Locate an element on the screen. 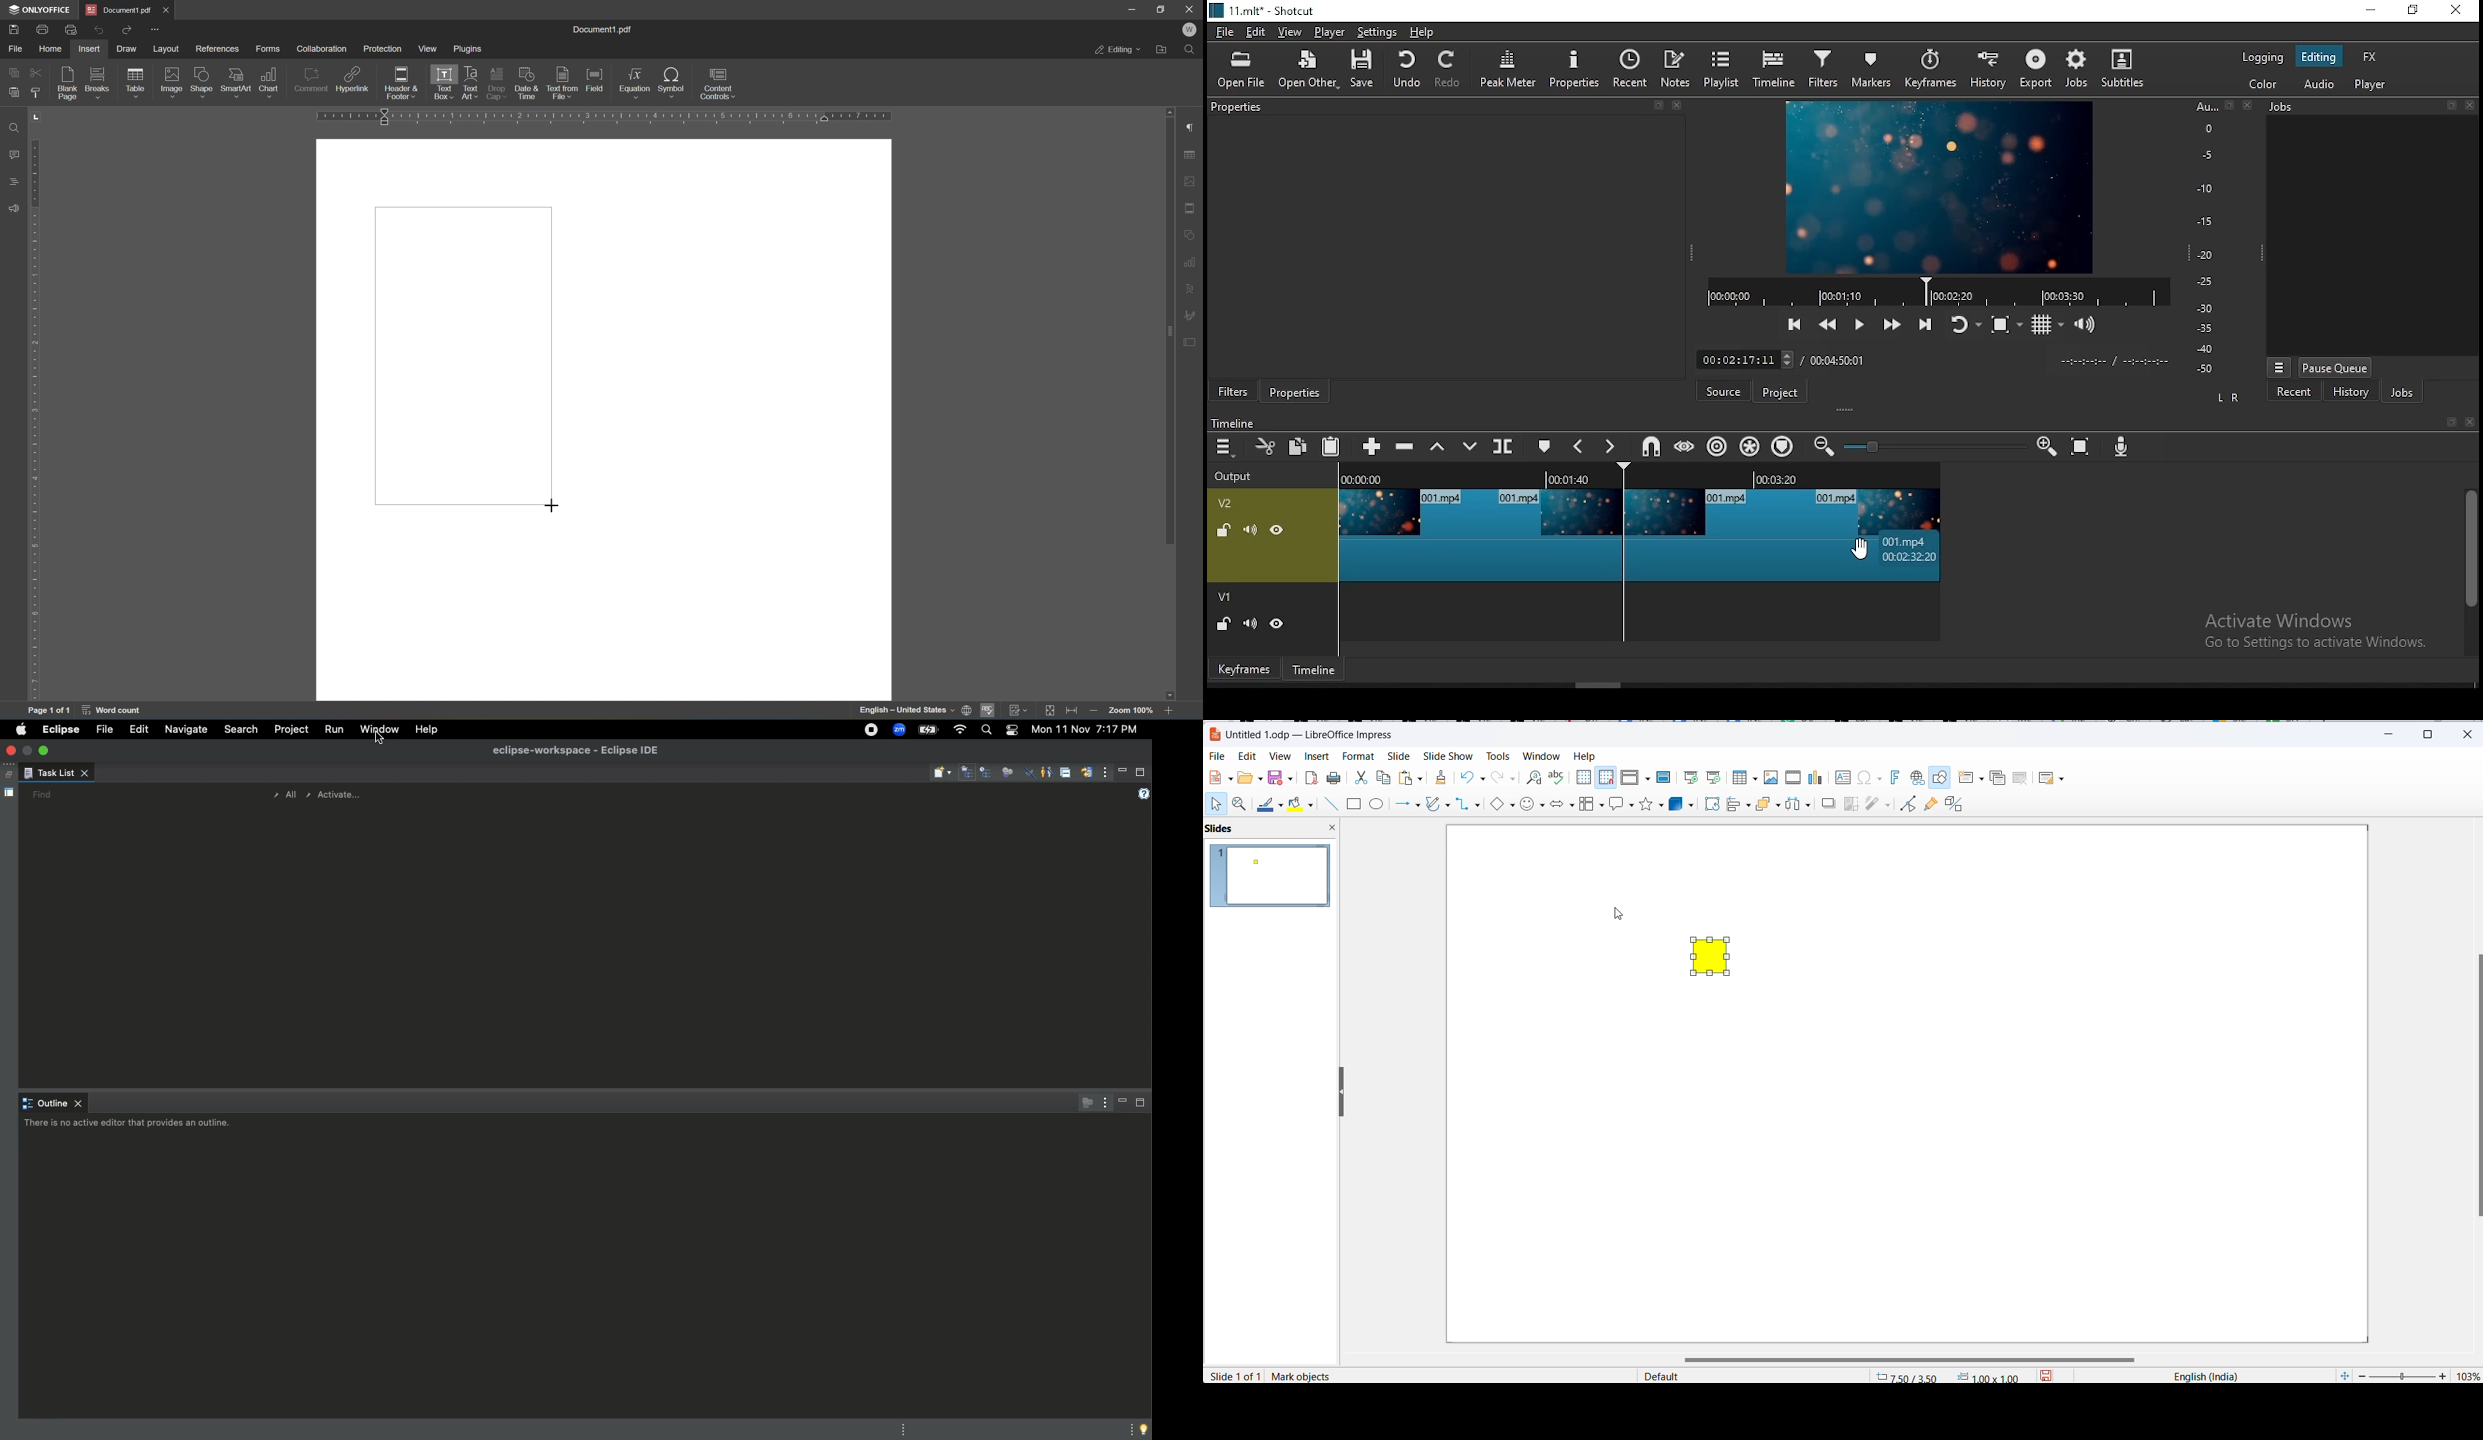 The image size is (2492, 1456). filters is located at coordinates (1235, 392).